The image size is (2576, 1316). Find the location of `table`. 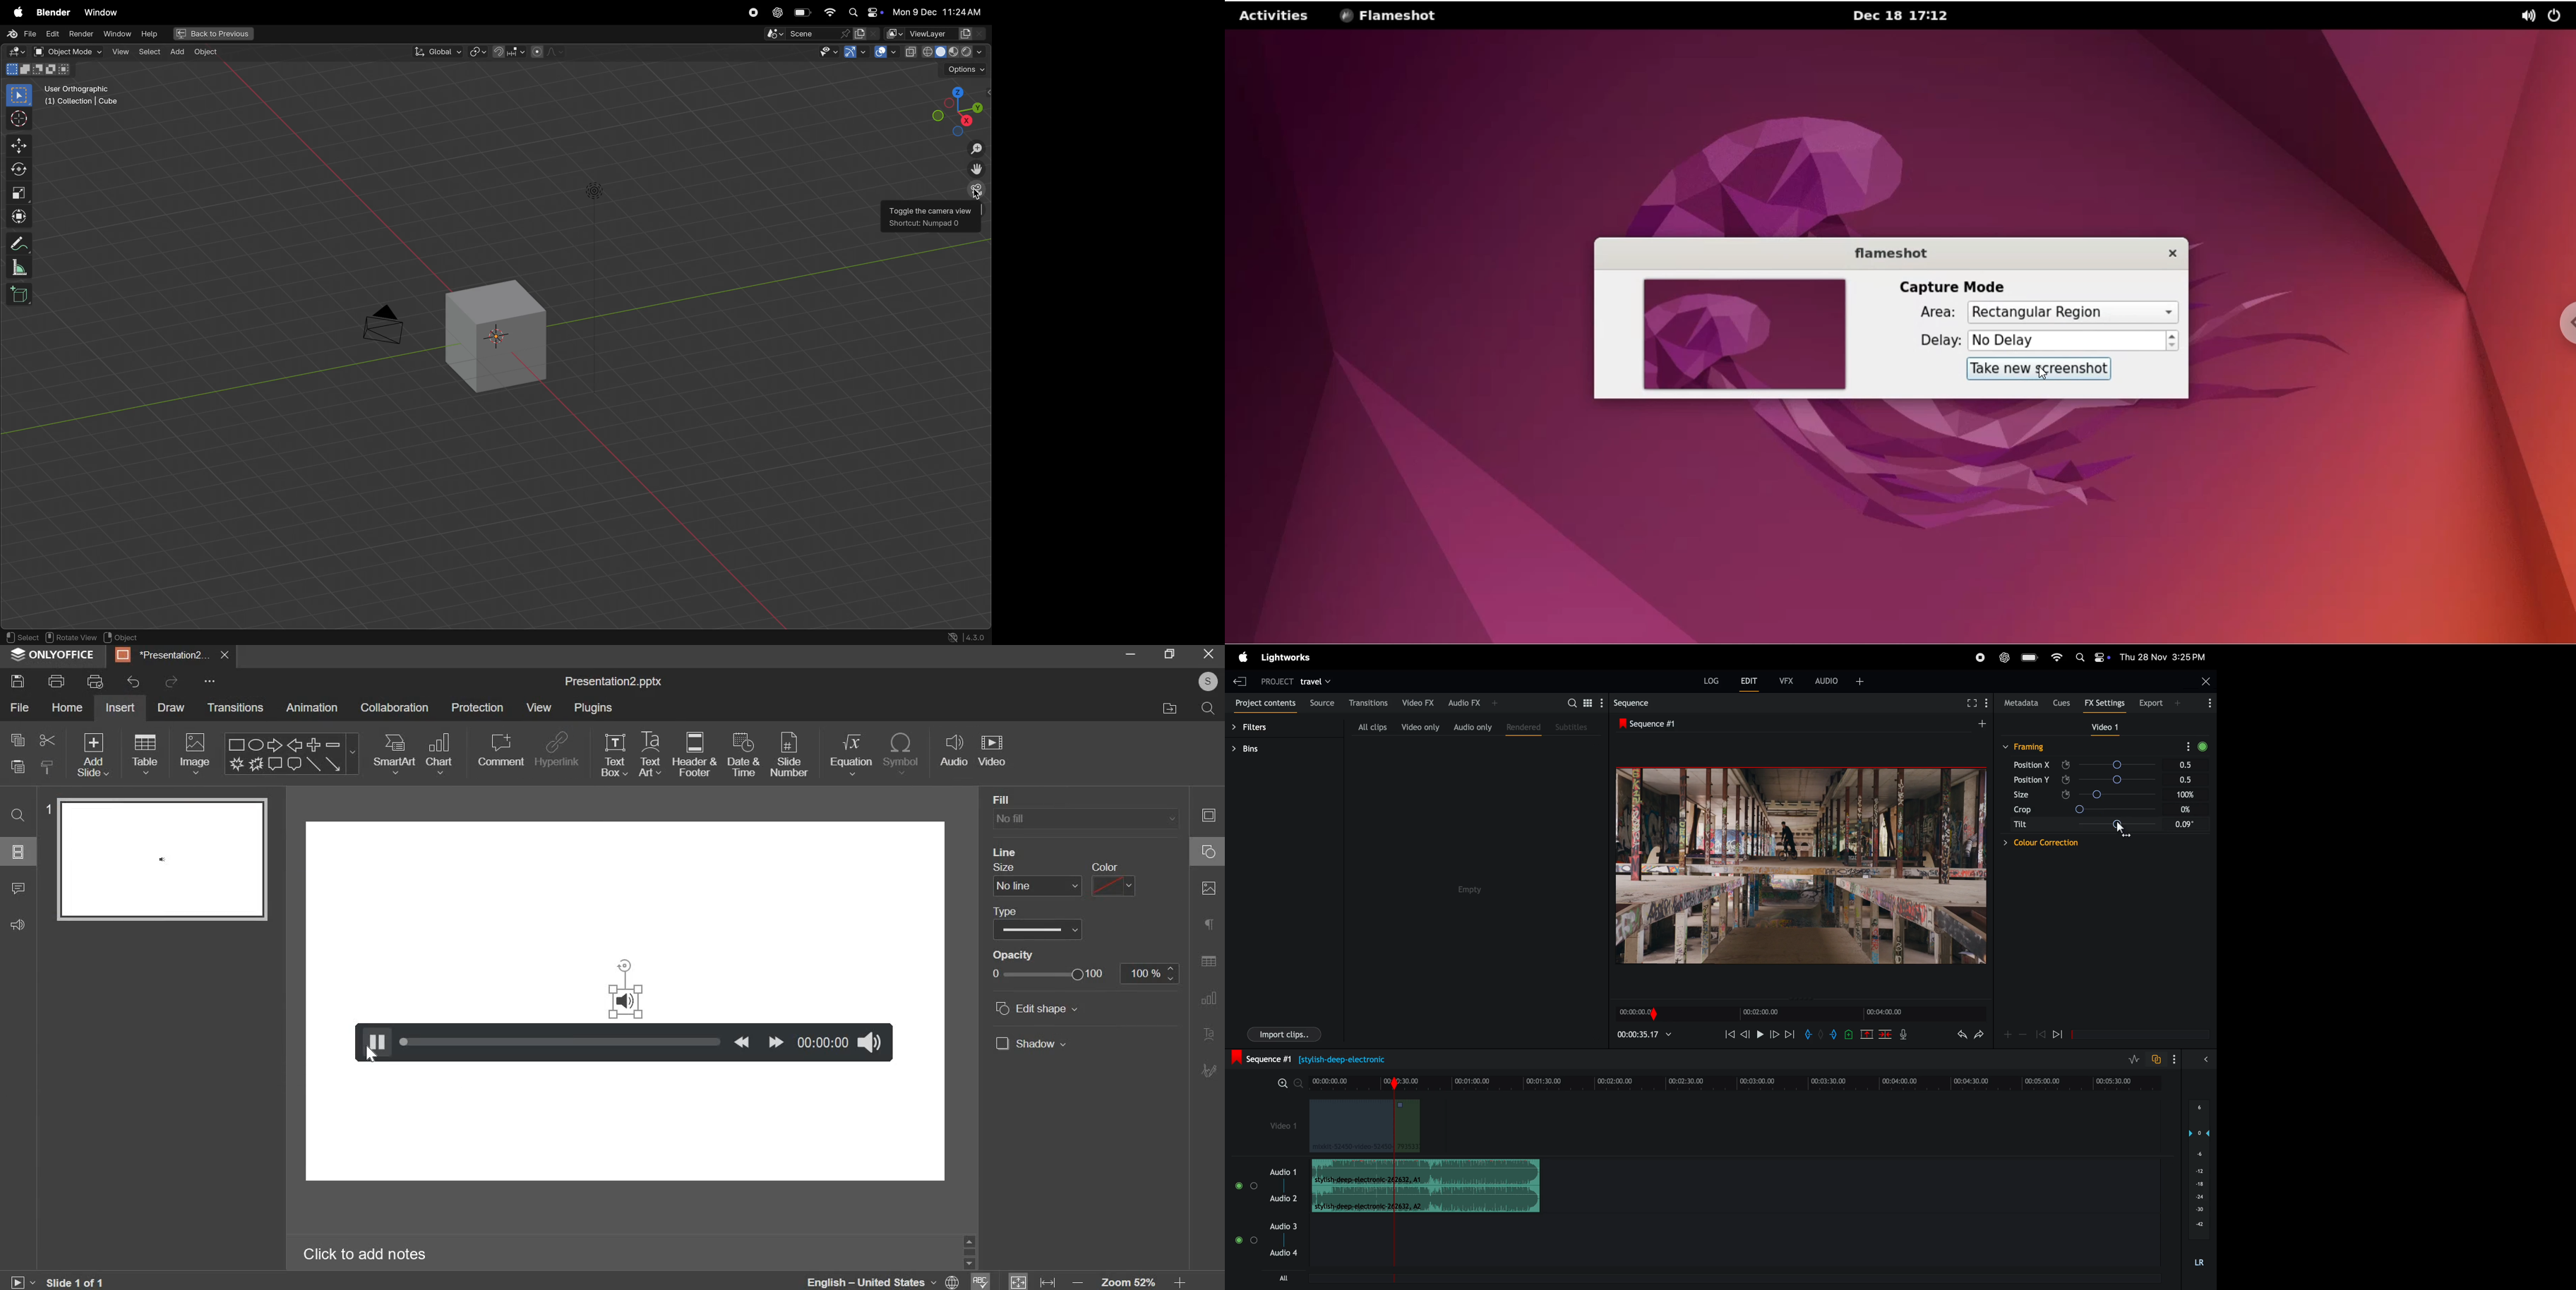

table is located at coordinates (145, 754).